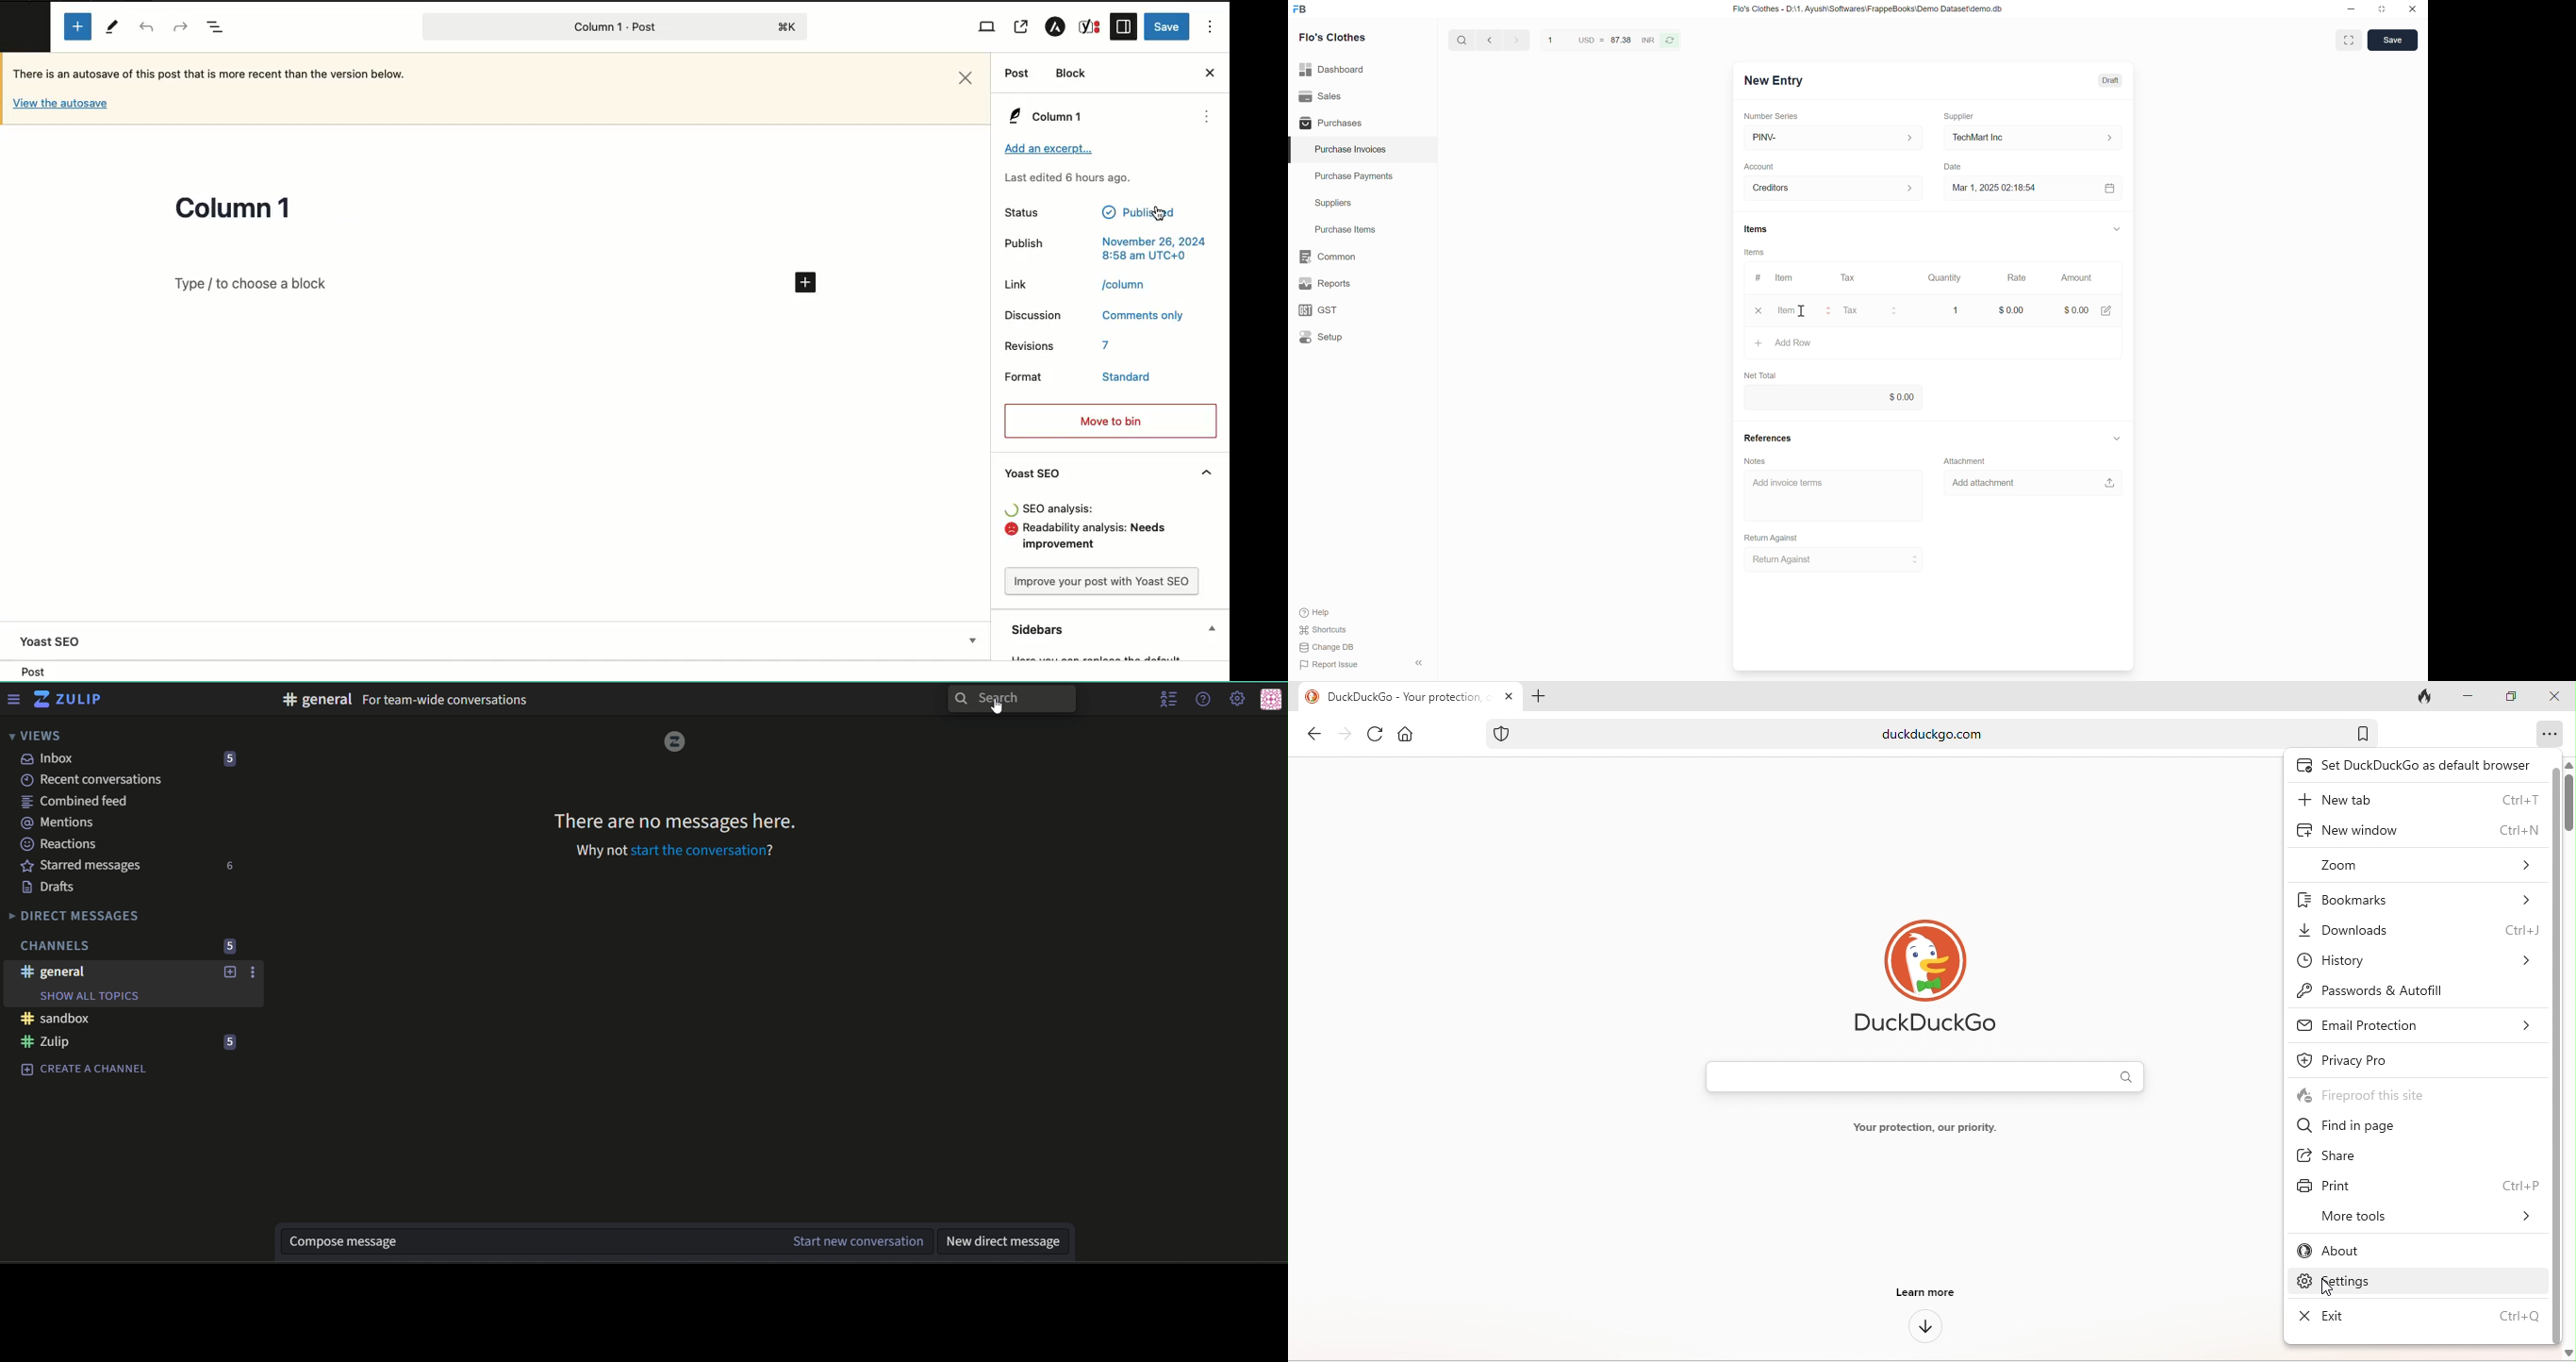 The image size is (2576, 1372). What do you see at coordinates (1012, 700) in the screenshot?
I see `search bar` at bounding box center [1012, 700].